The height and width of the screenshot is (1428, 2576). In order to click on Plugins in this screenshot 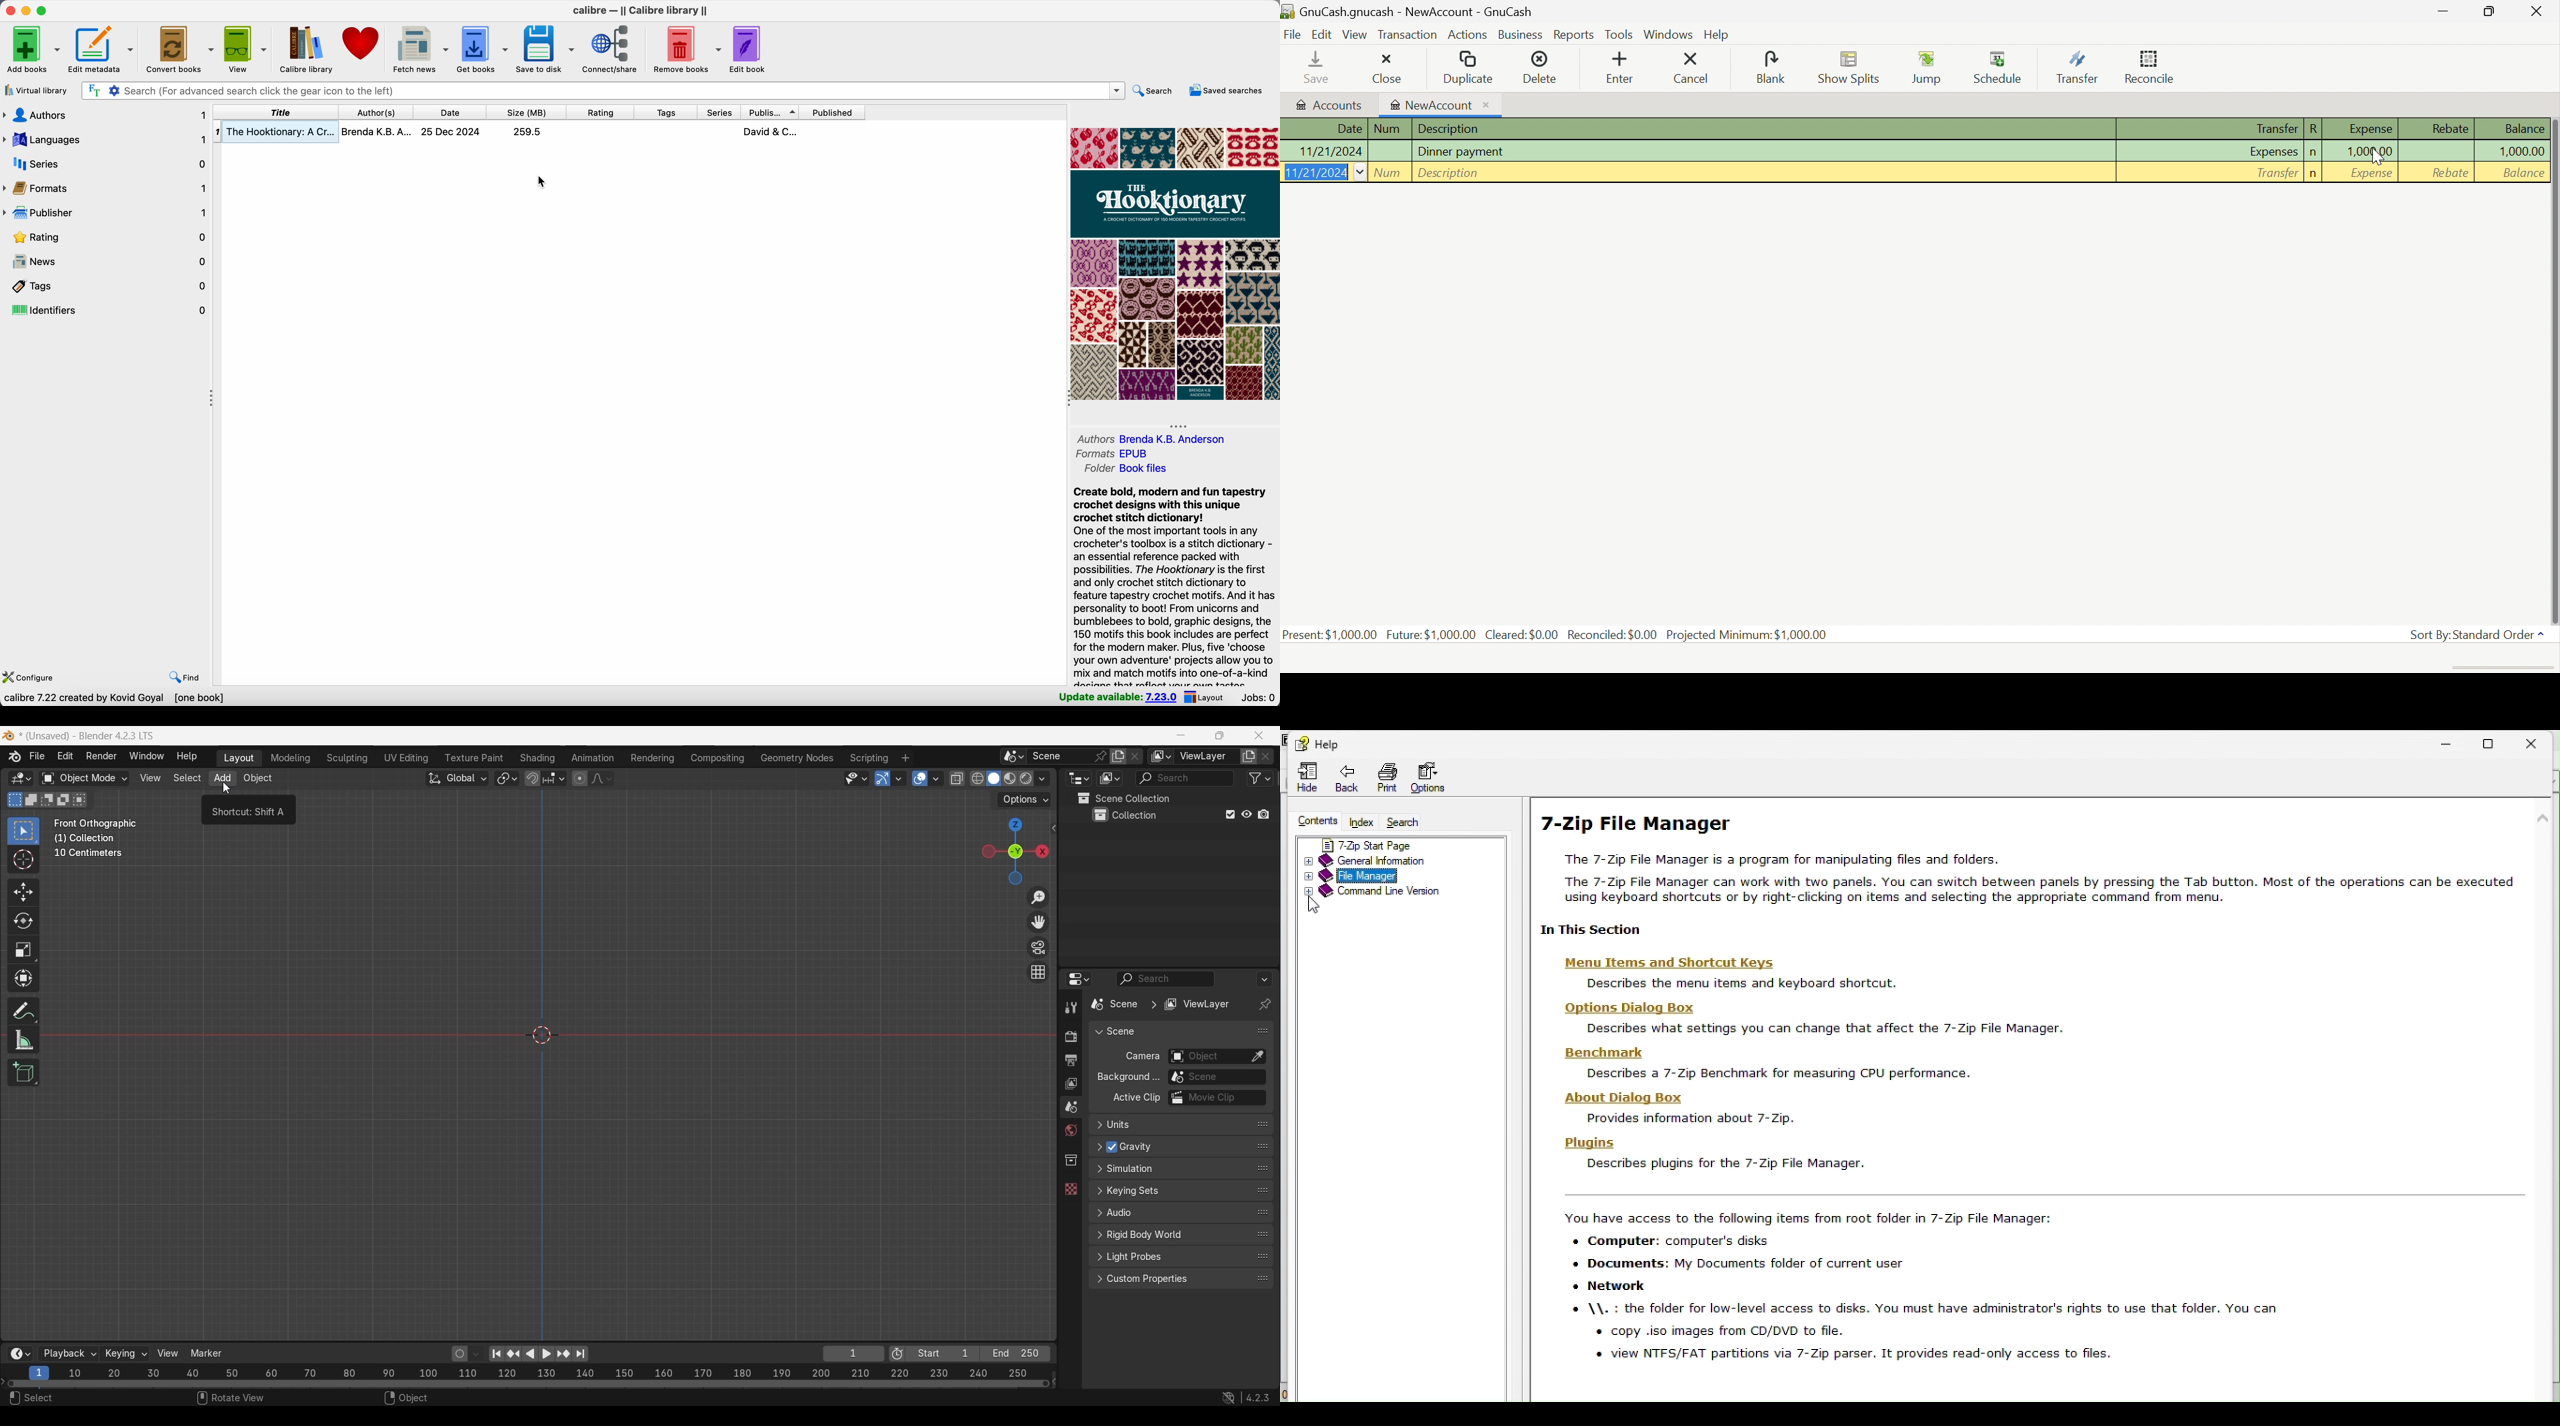, I will do `click(1599, 1143)`.